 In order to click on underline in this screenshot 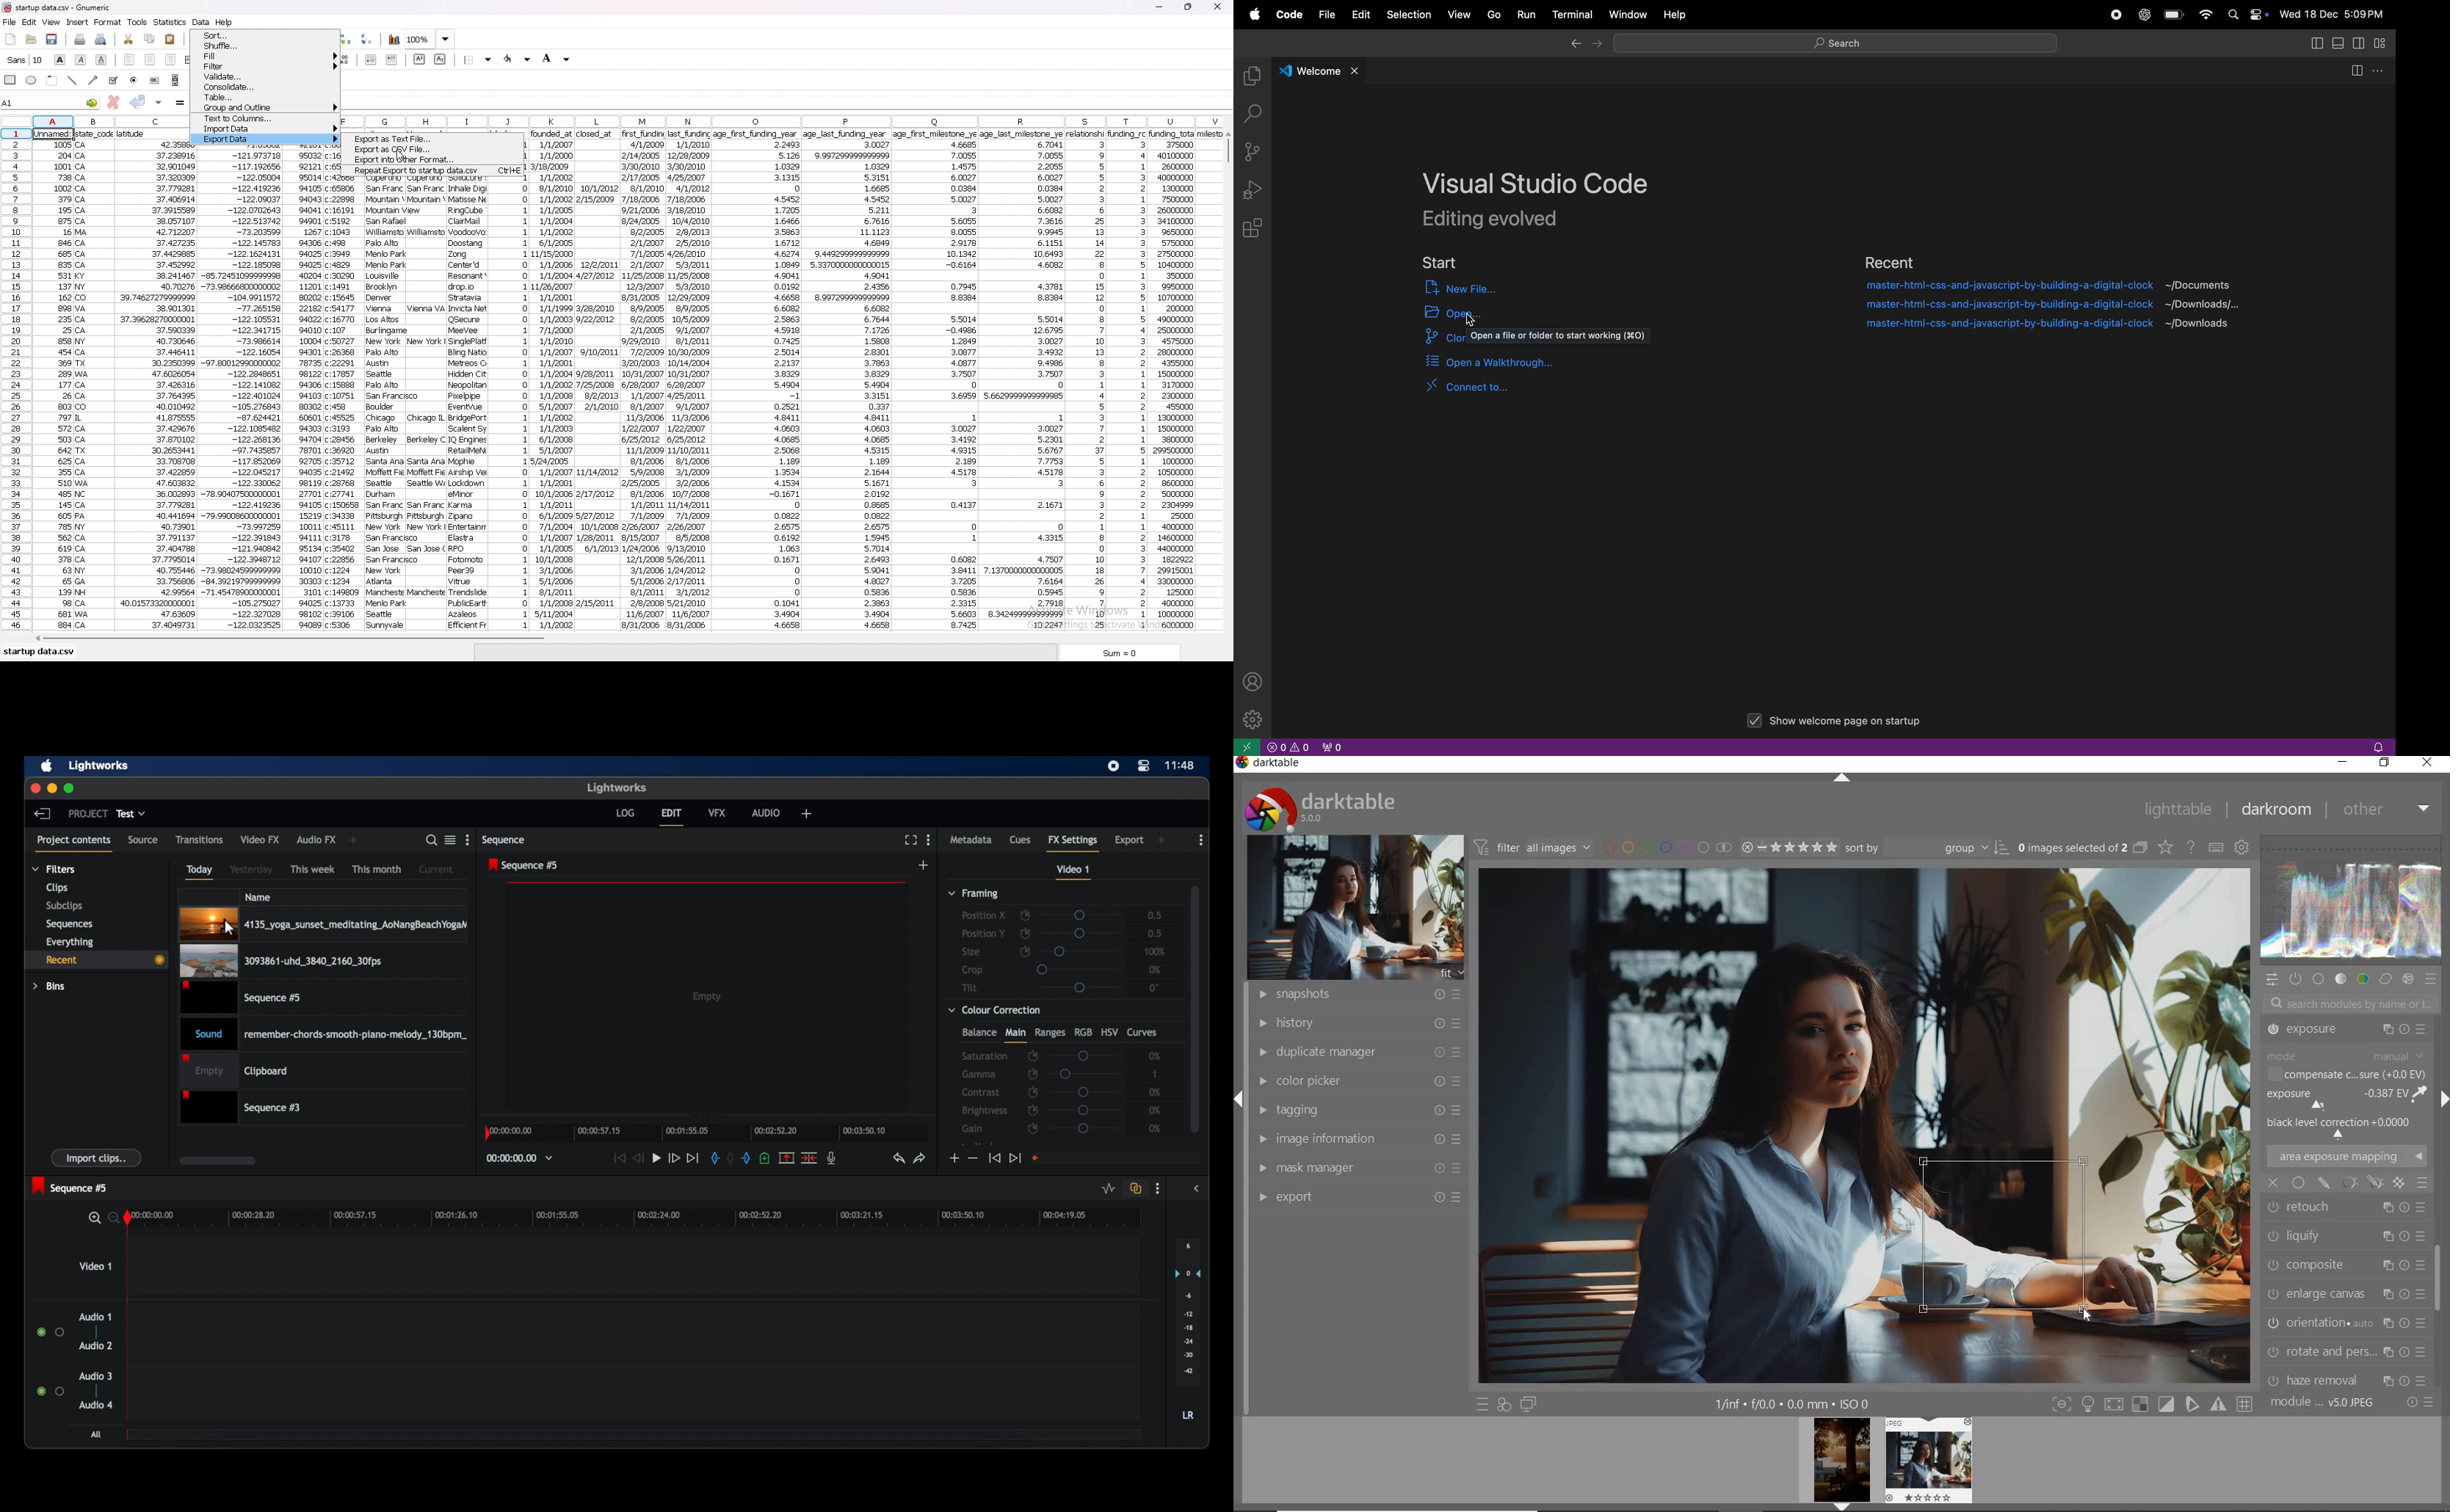, I will do `click(102, 60)`.